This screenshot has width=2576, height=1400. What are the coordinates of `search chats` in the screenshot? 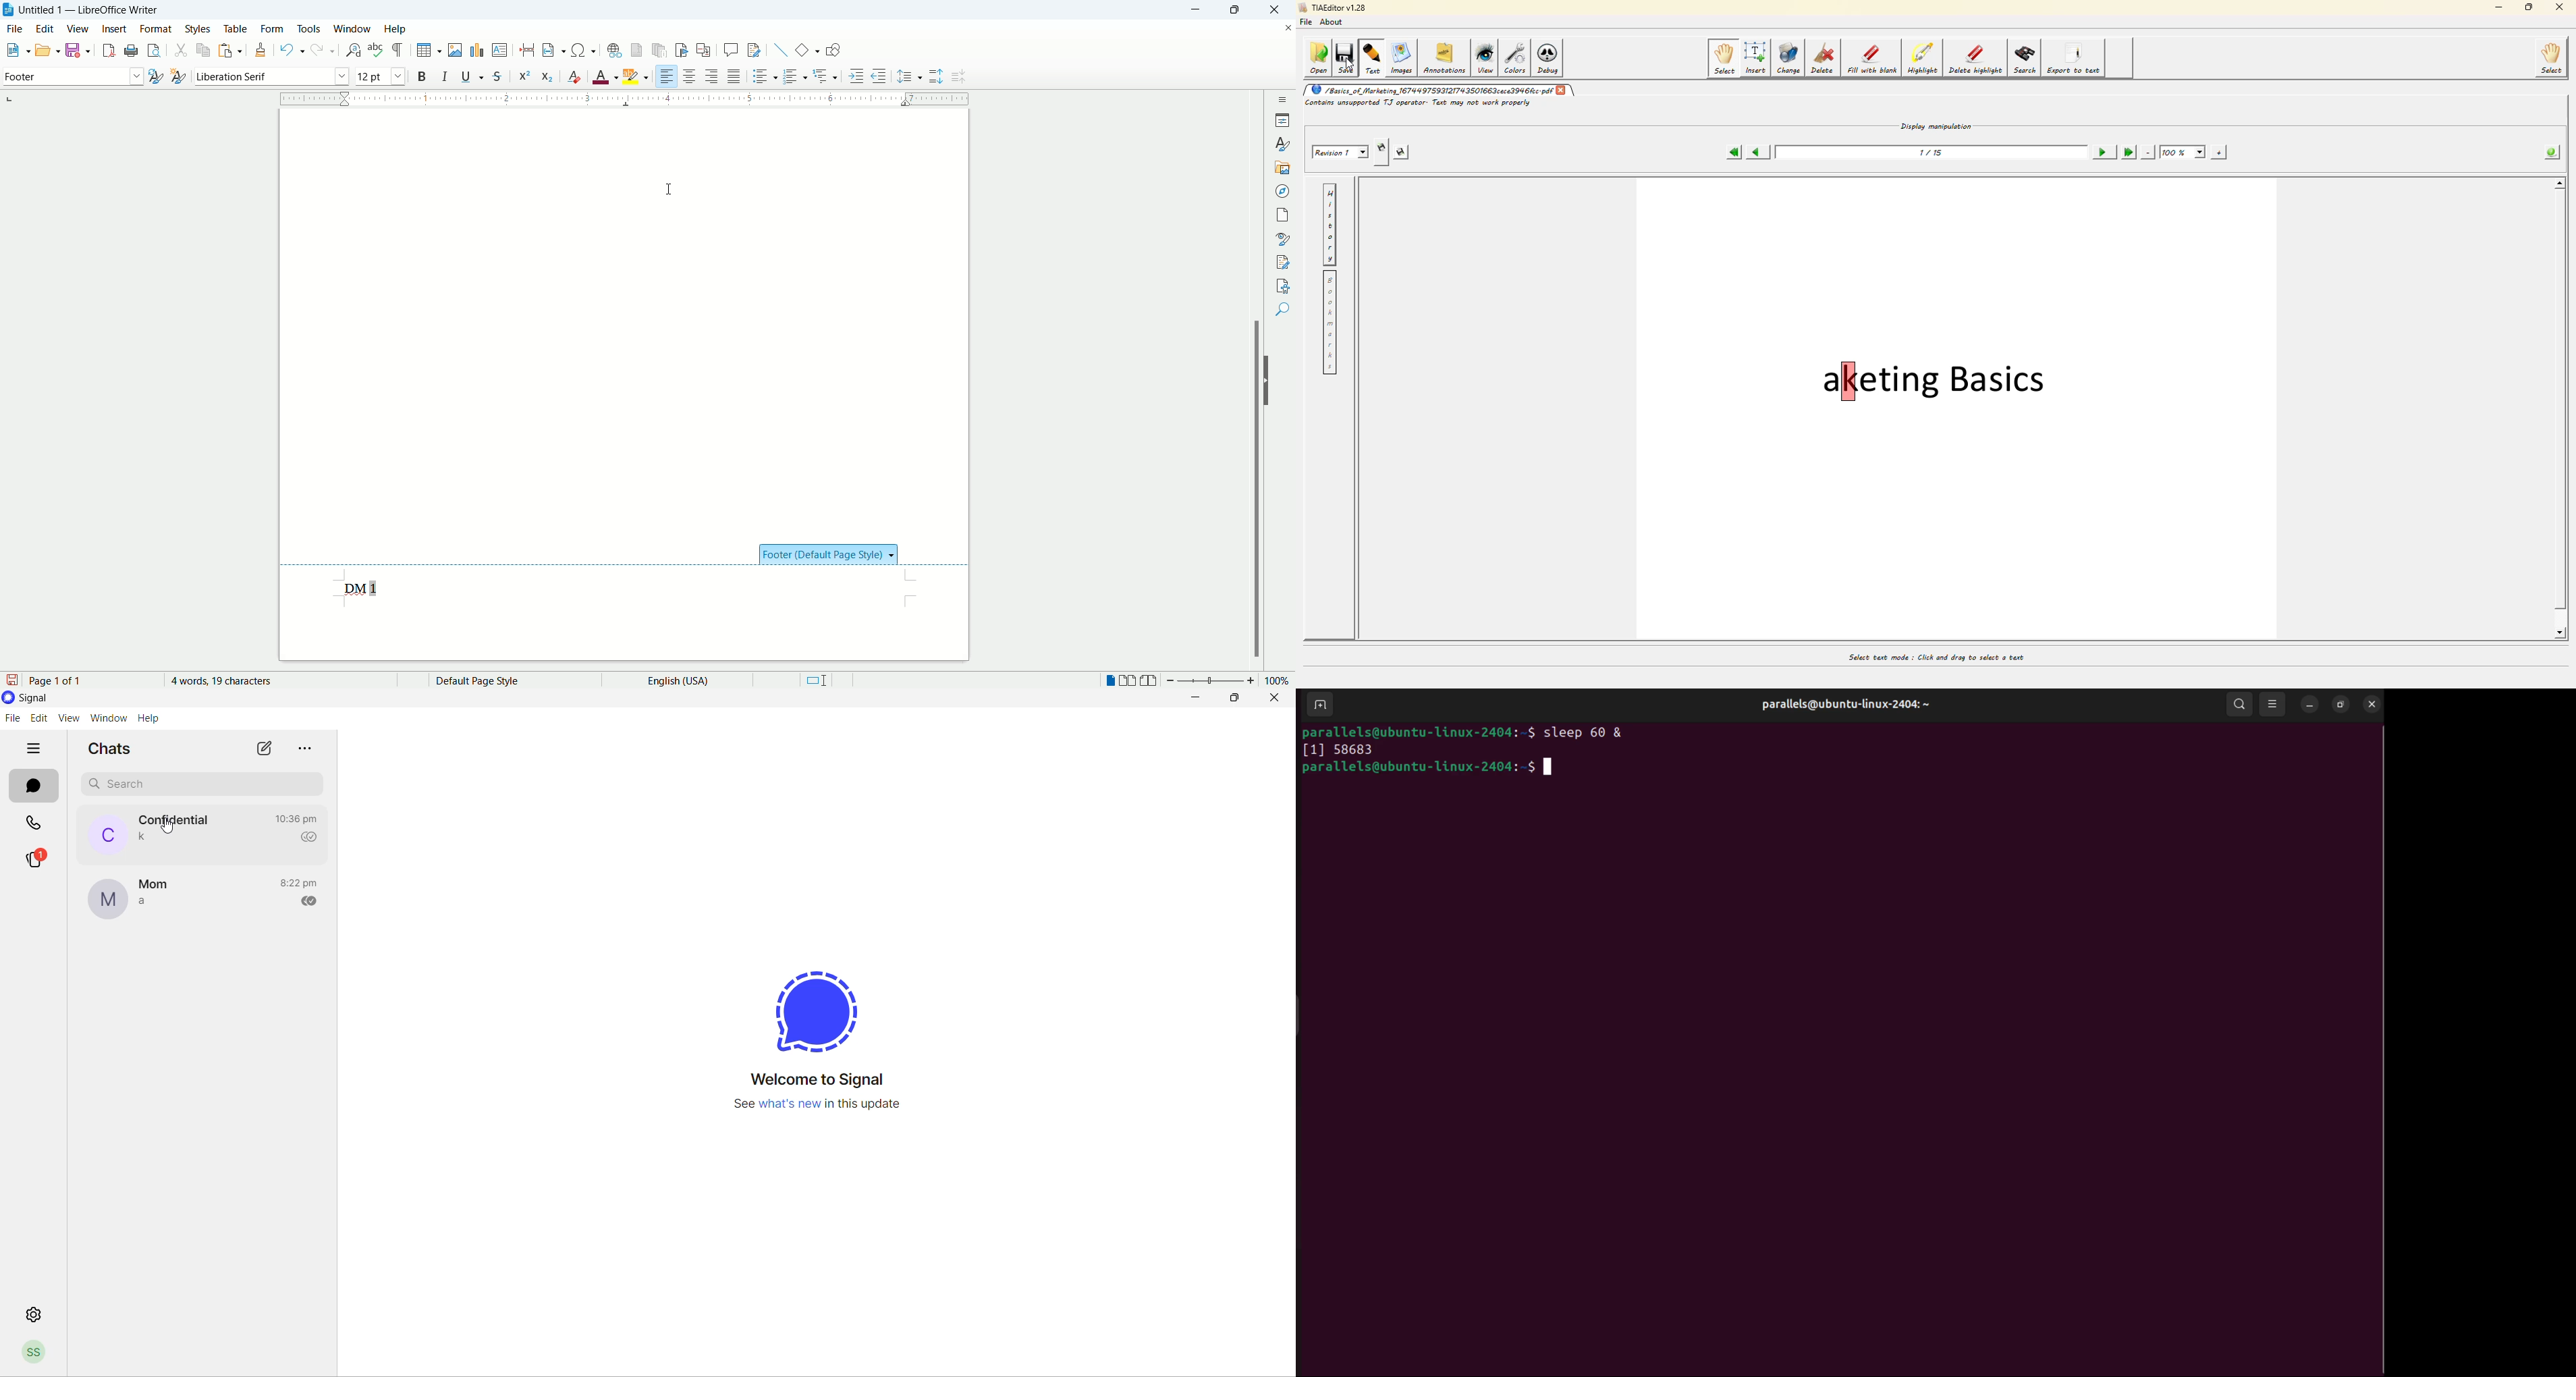 It's located at (208, 784).